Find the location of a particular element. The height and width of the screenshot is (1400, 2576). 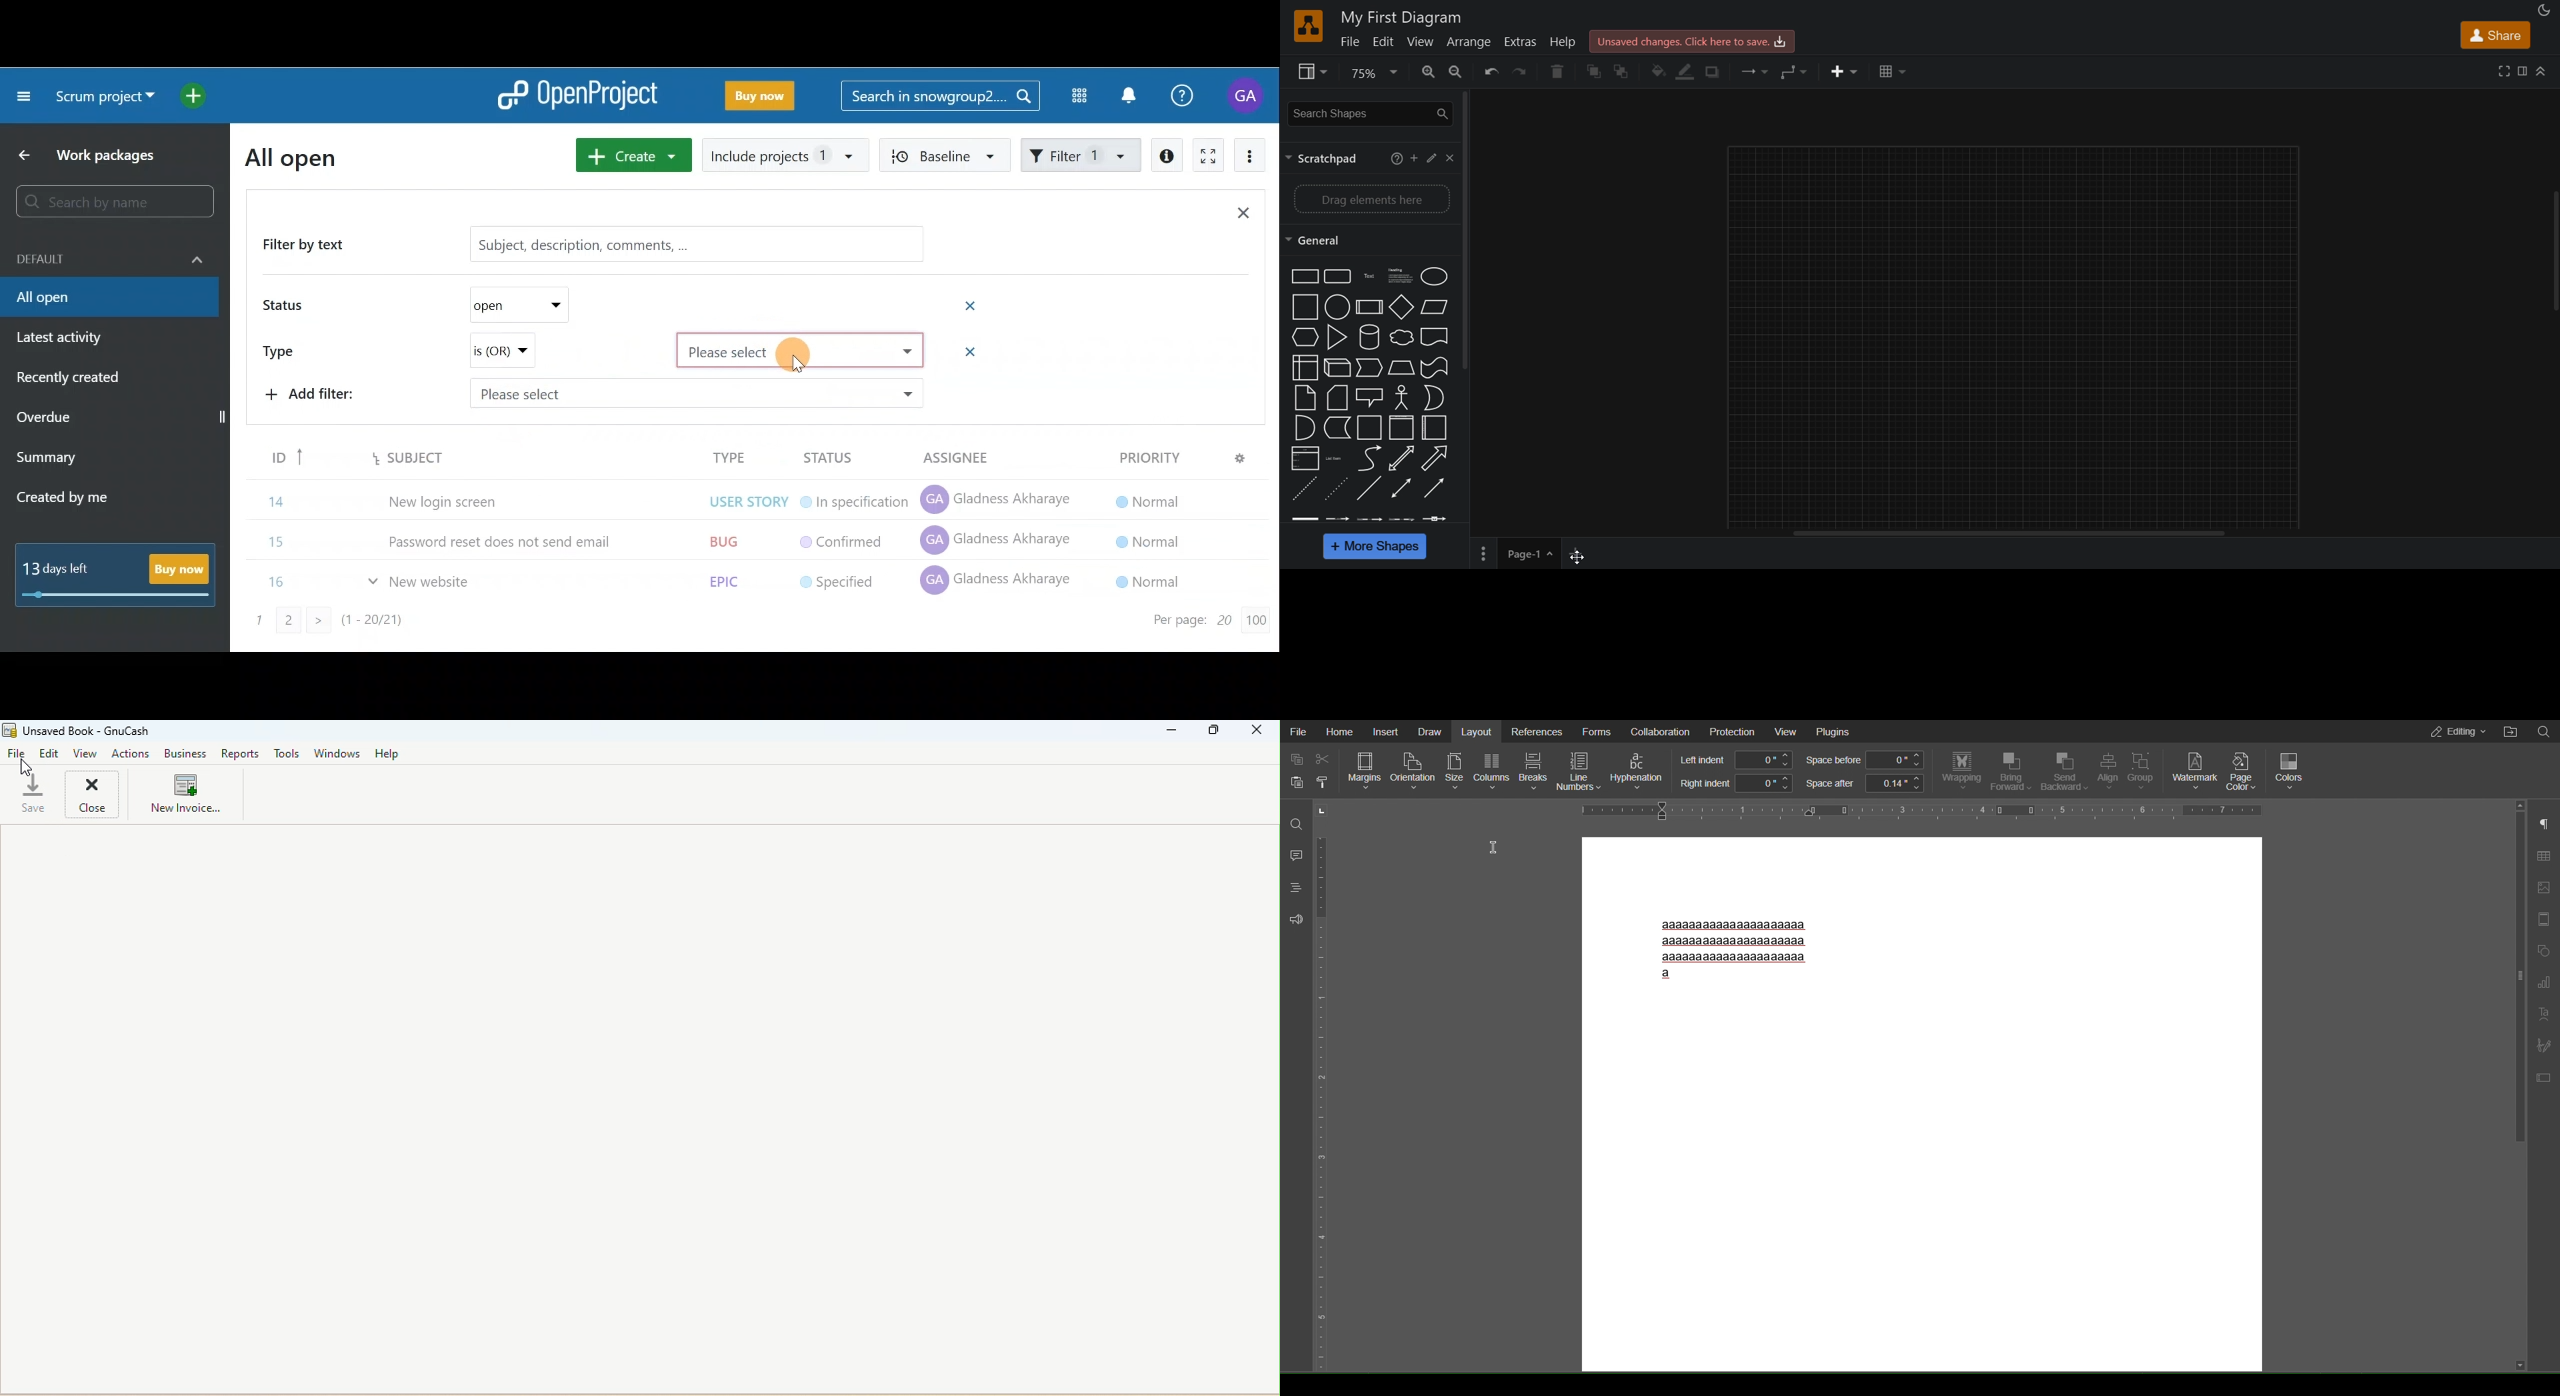

drag elements here is located at coordinates (1367, 198).